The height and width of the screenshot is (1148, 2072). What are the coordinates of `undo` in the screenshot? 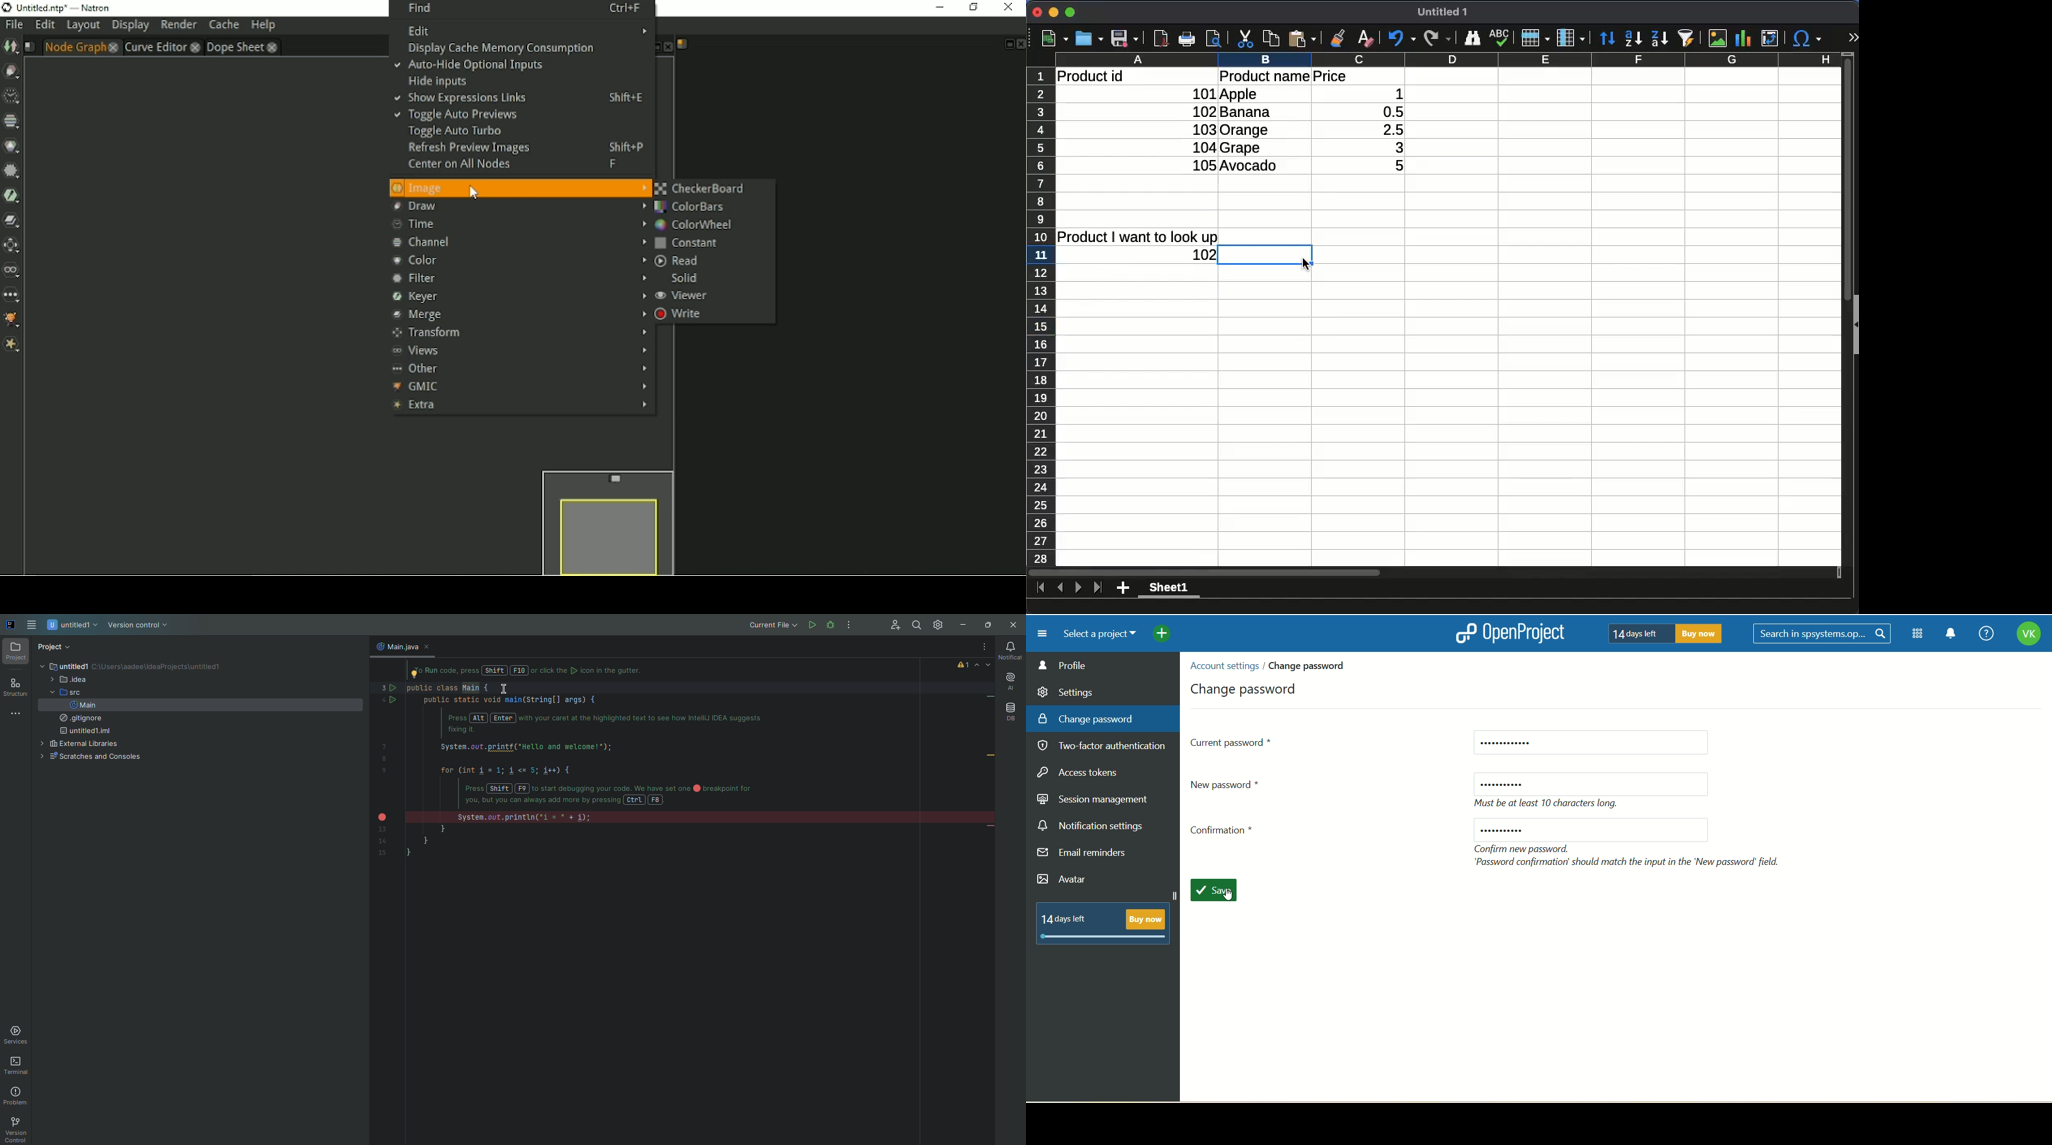 It's located at (1403, 38).